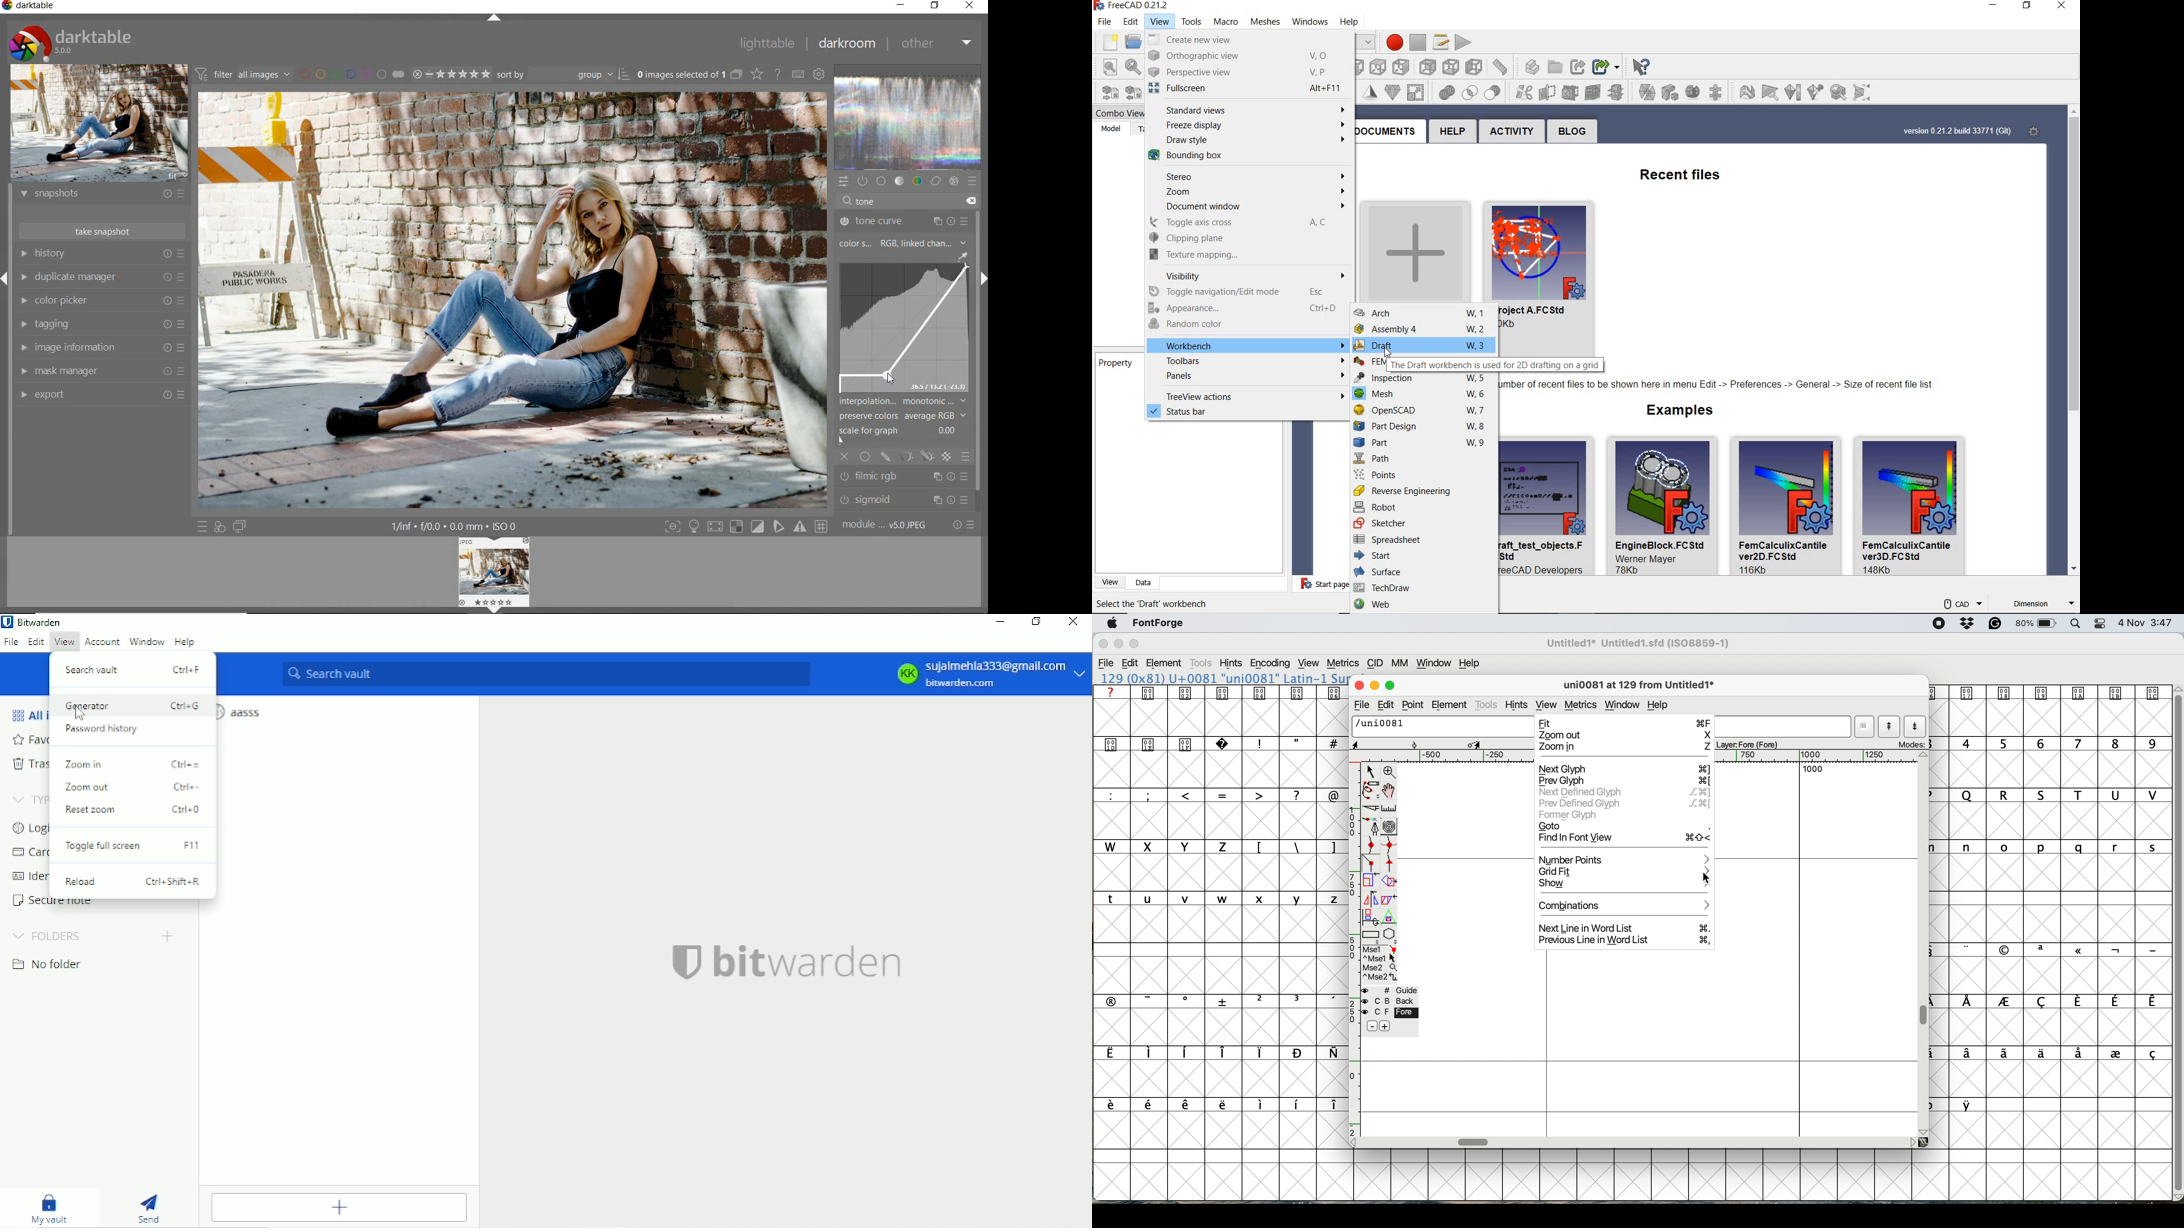 Image resolution: width=2184 pixels, height=1232 pixels. What do you see at coordinates (1377, 65) in the screenshot?
I see `right` at bounding box center [1377, 65].